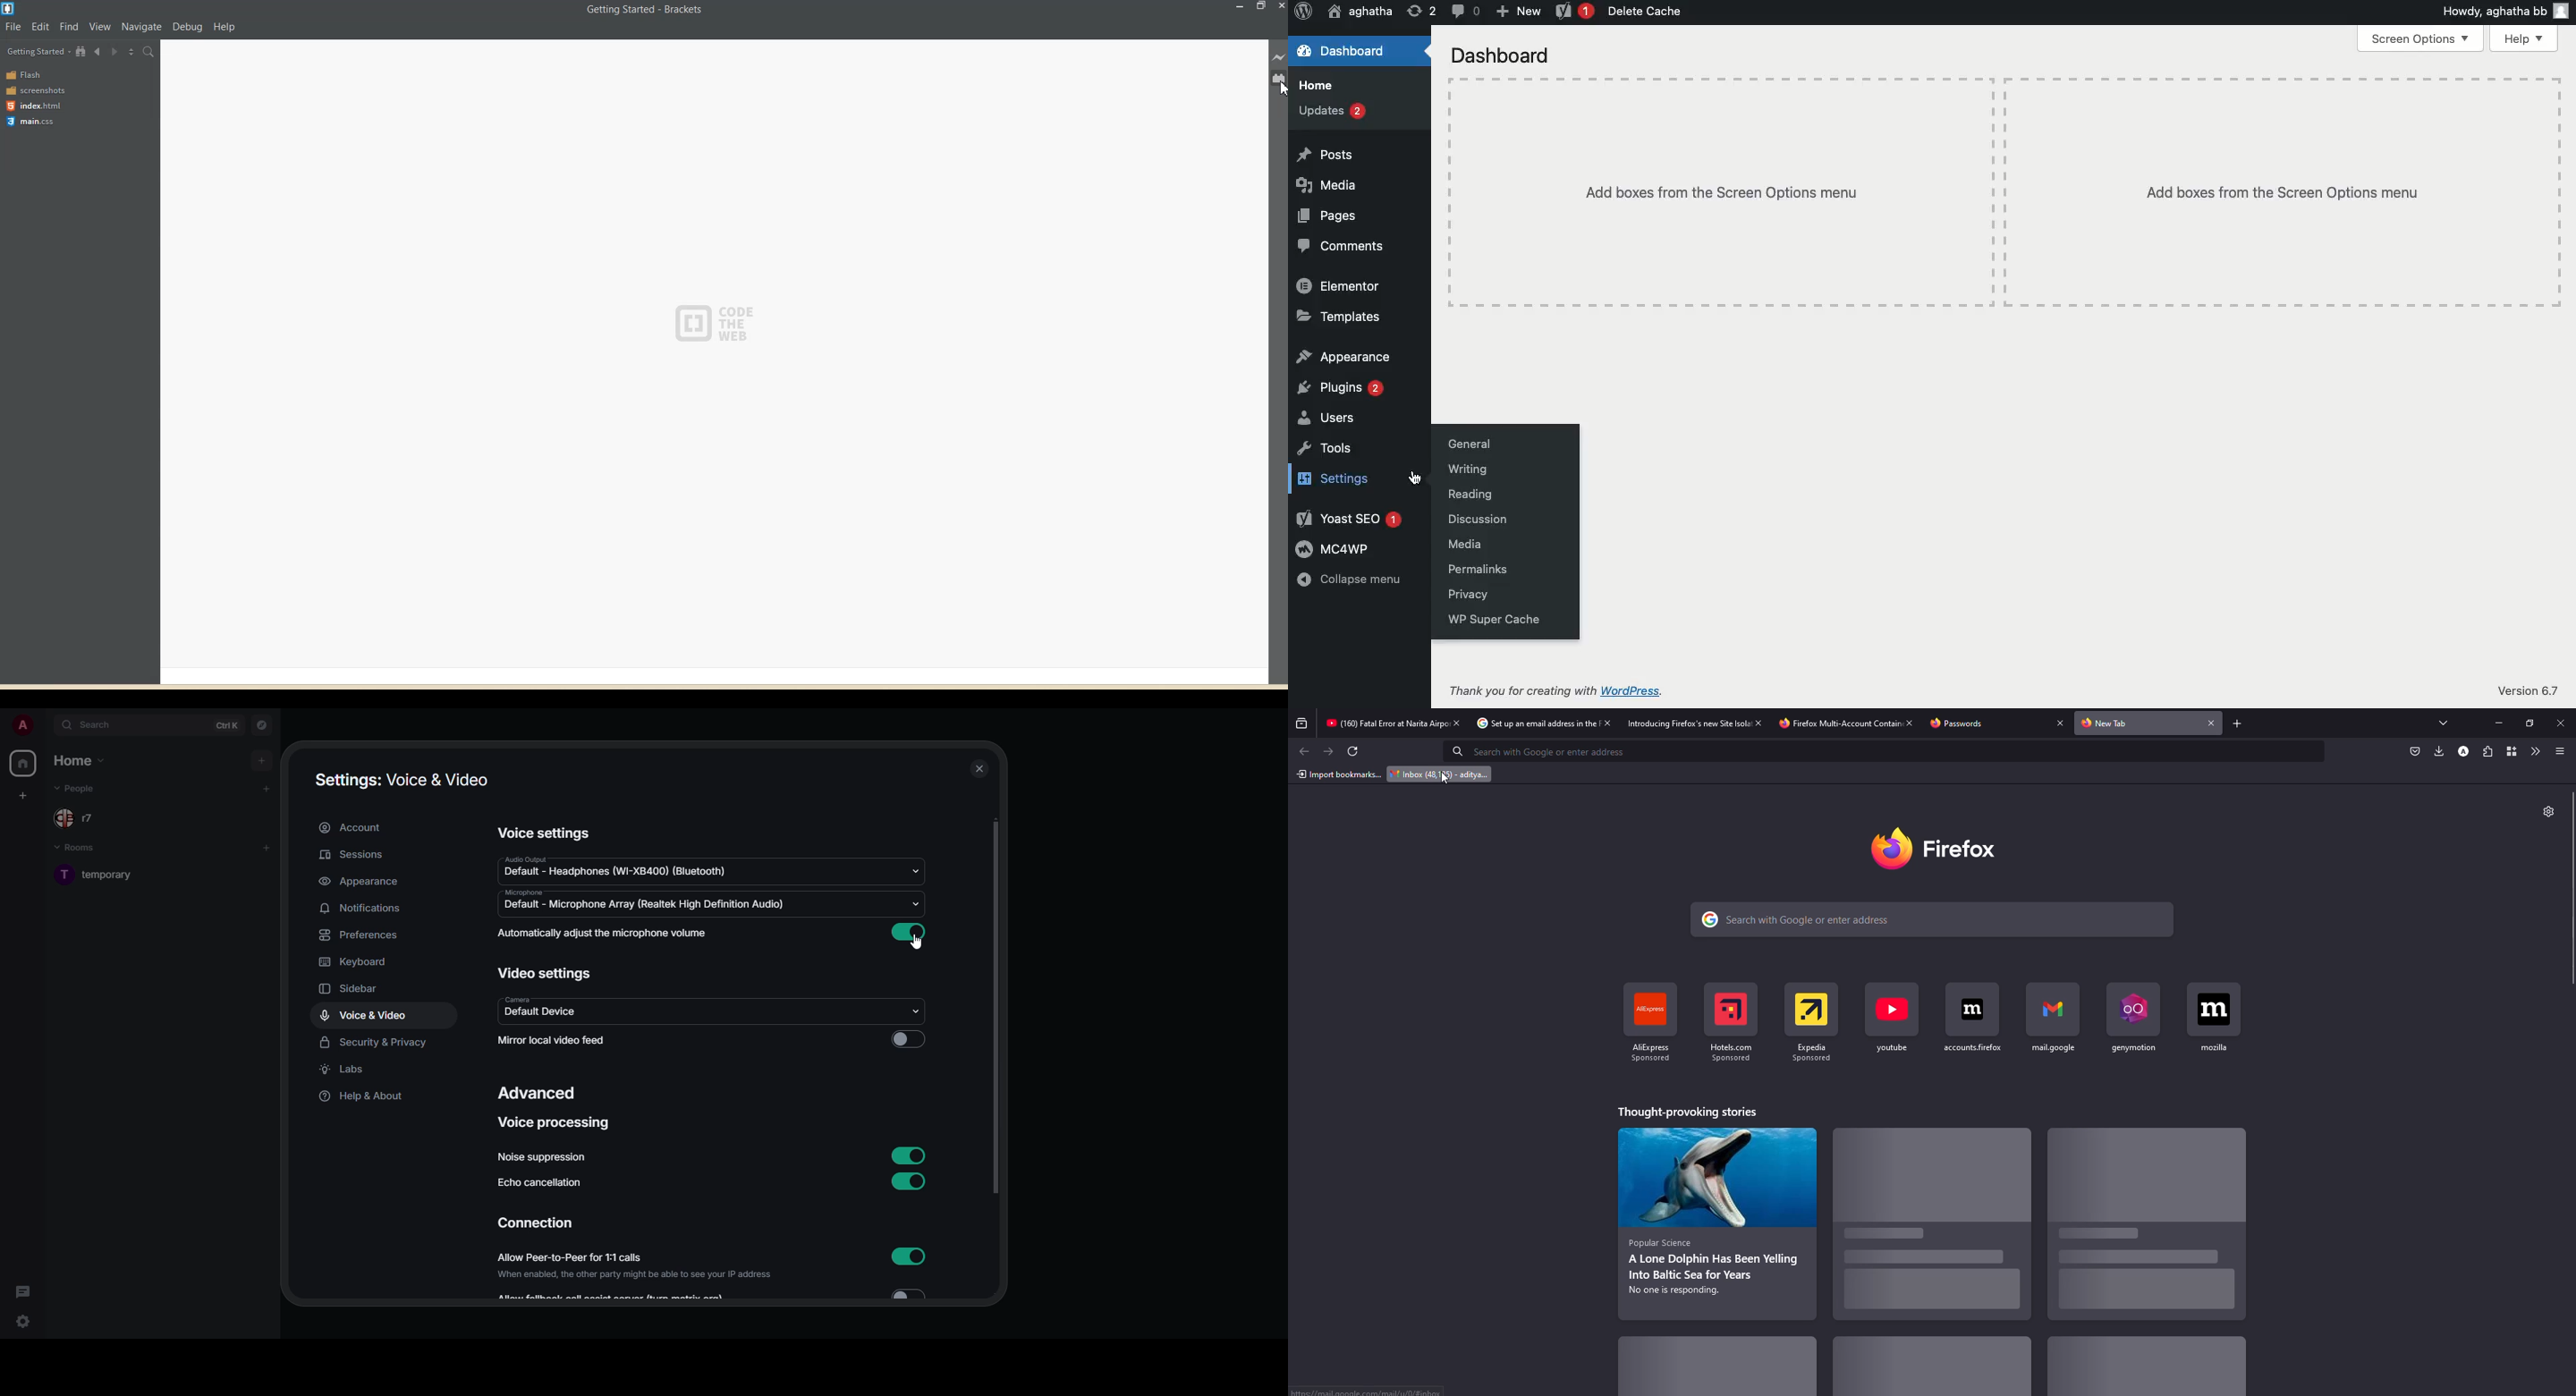 This screenshot has width=2576, height=1400. I want to click on Logo, so click(1303, 13).